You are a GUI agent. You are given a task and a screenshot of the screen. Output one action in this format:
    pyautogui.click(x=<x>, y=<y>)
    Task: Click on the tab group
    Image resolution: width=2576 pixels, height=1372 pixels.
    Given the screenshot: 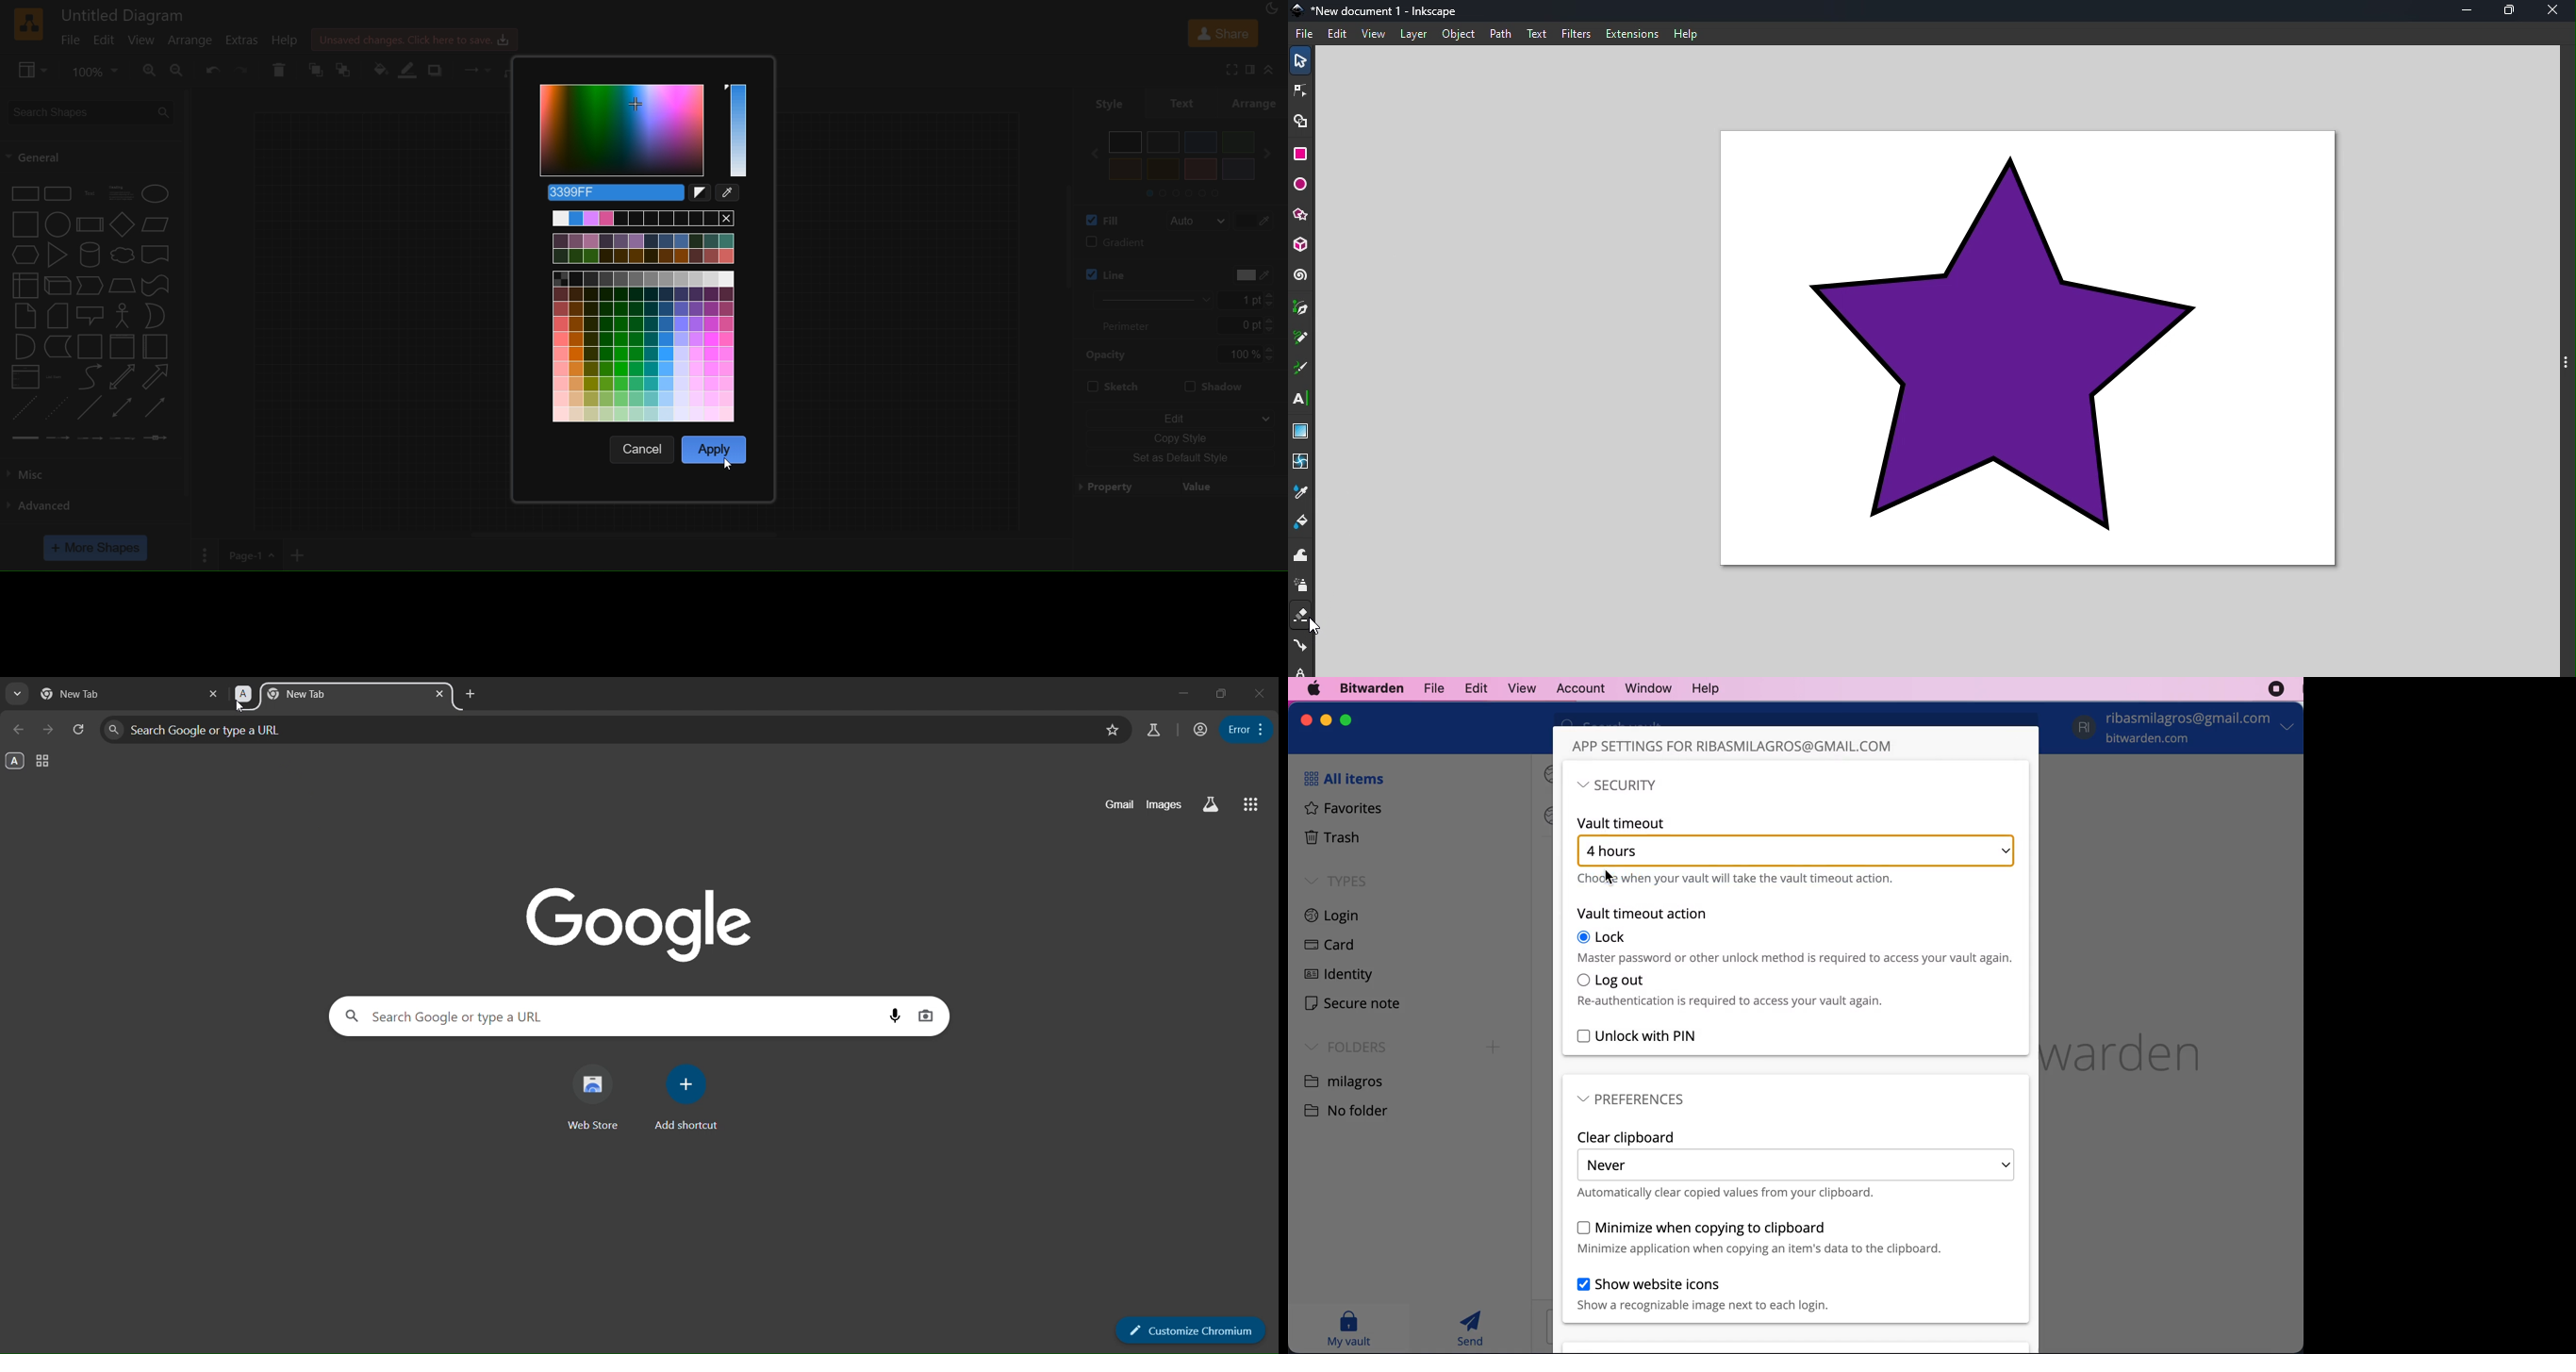 What is the action you would take?
    pyautogui.click(x=44, y=762)
    